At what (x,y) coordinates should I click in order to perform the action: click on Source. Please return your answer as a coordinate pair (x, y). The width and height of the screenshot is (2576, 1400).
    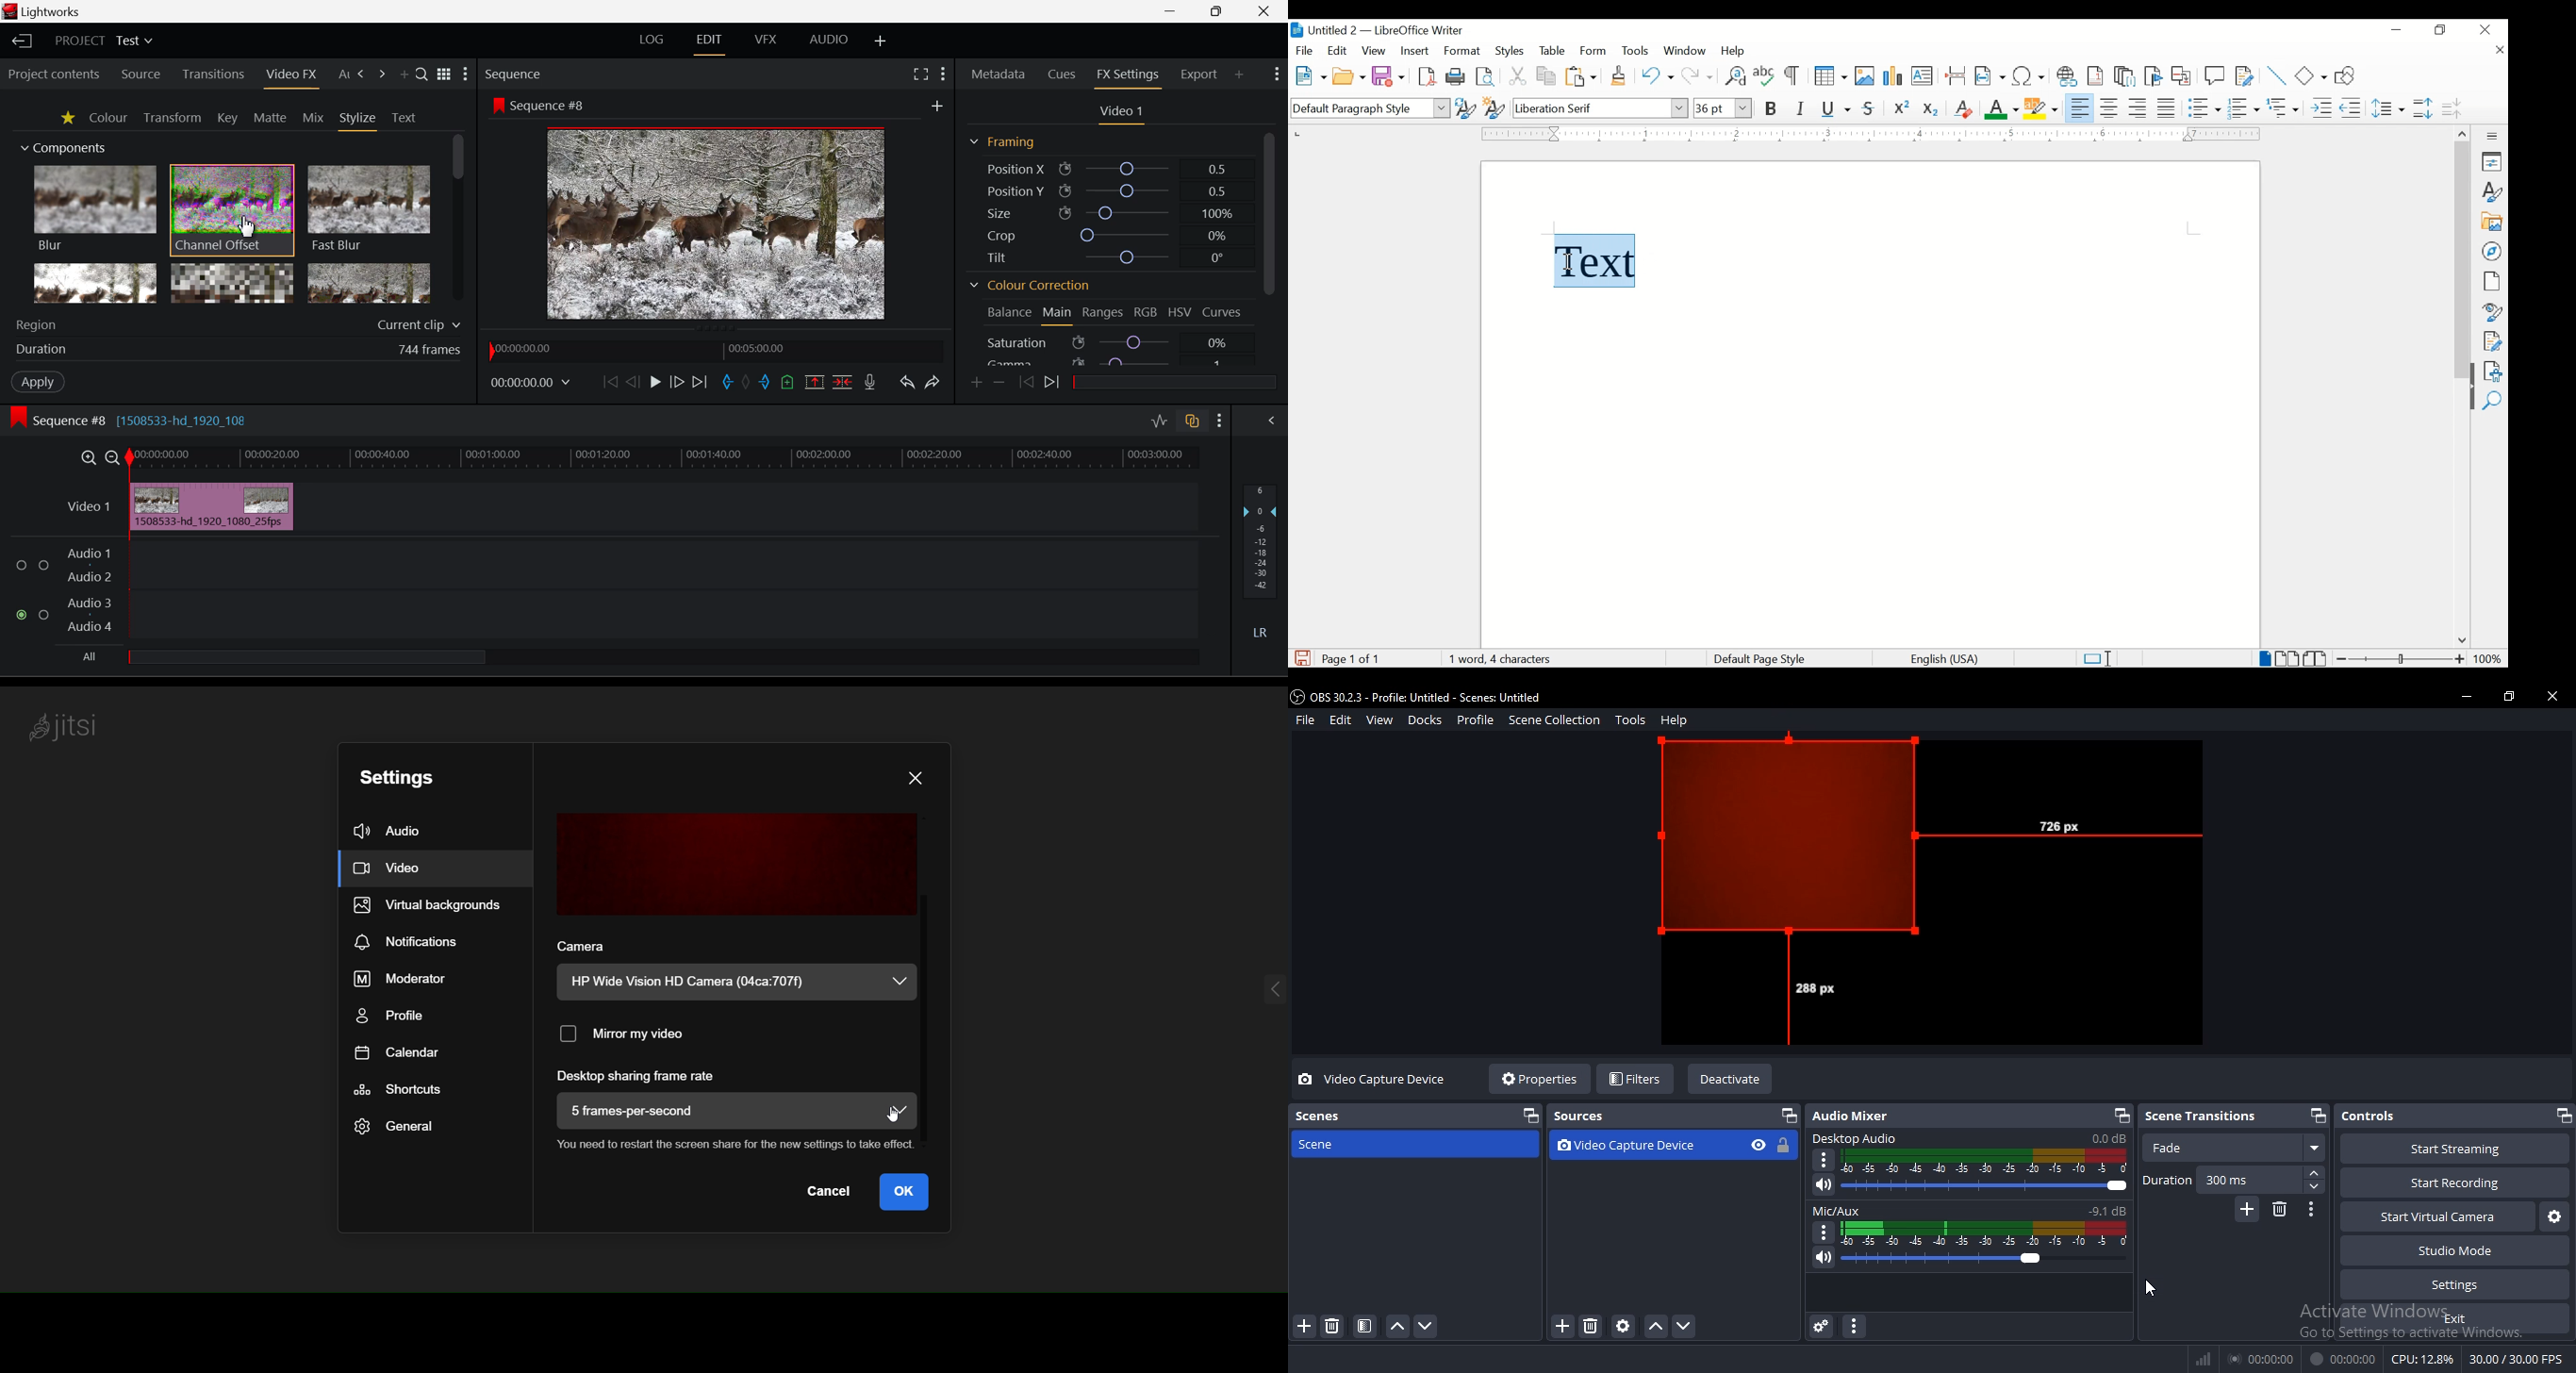
    Looking at the image, I should click on (142, 74).